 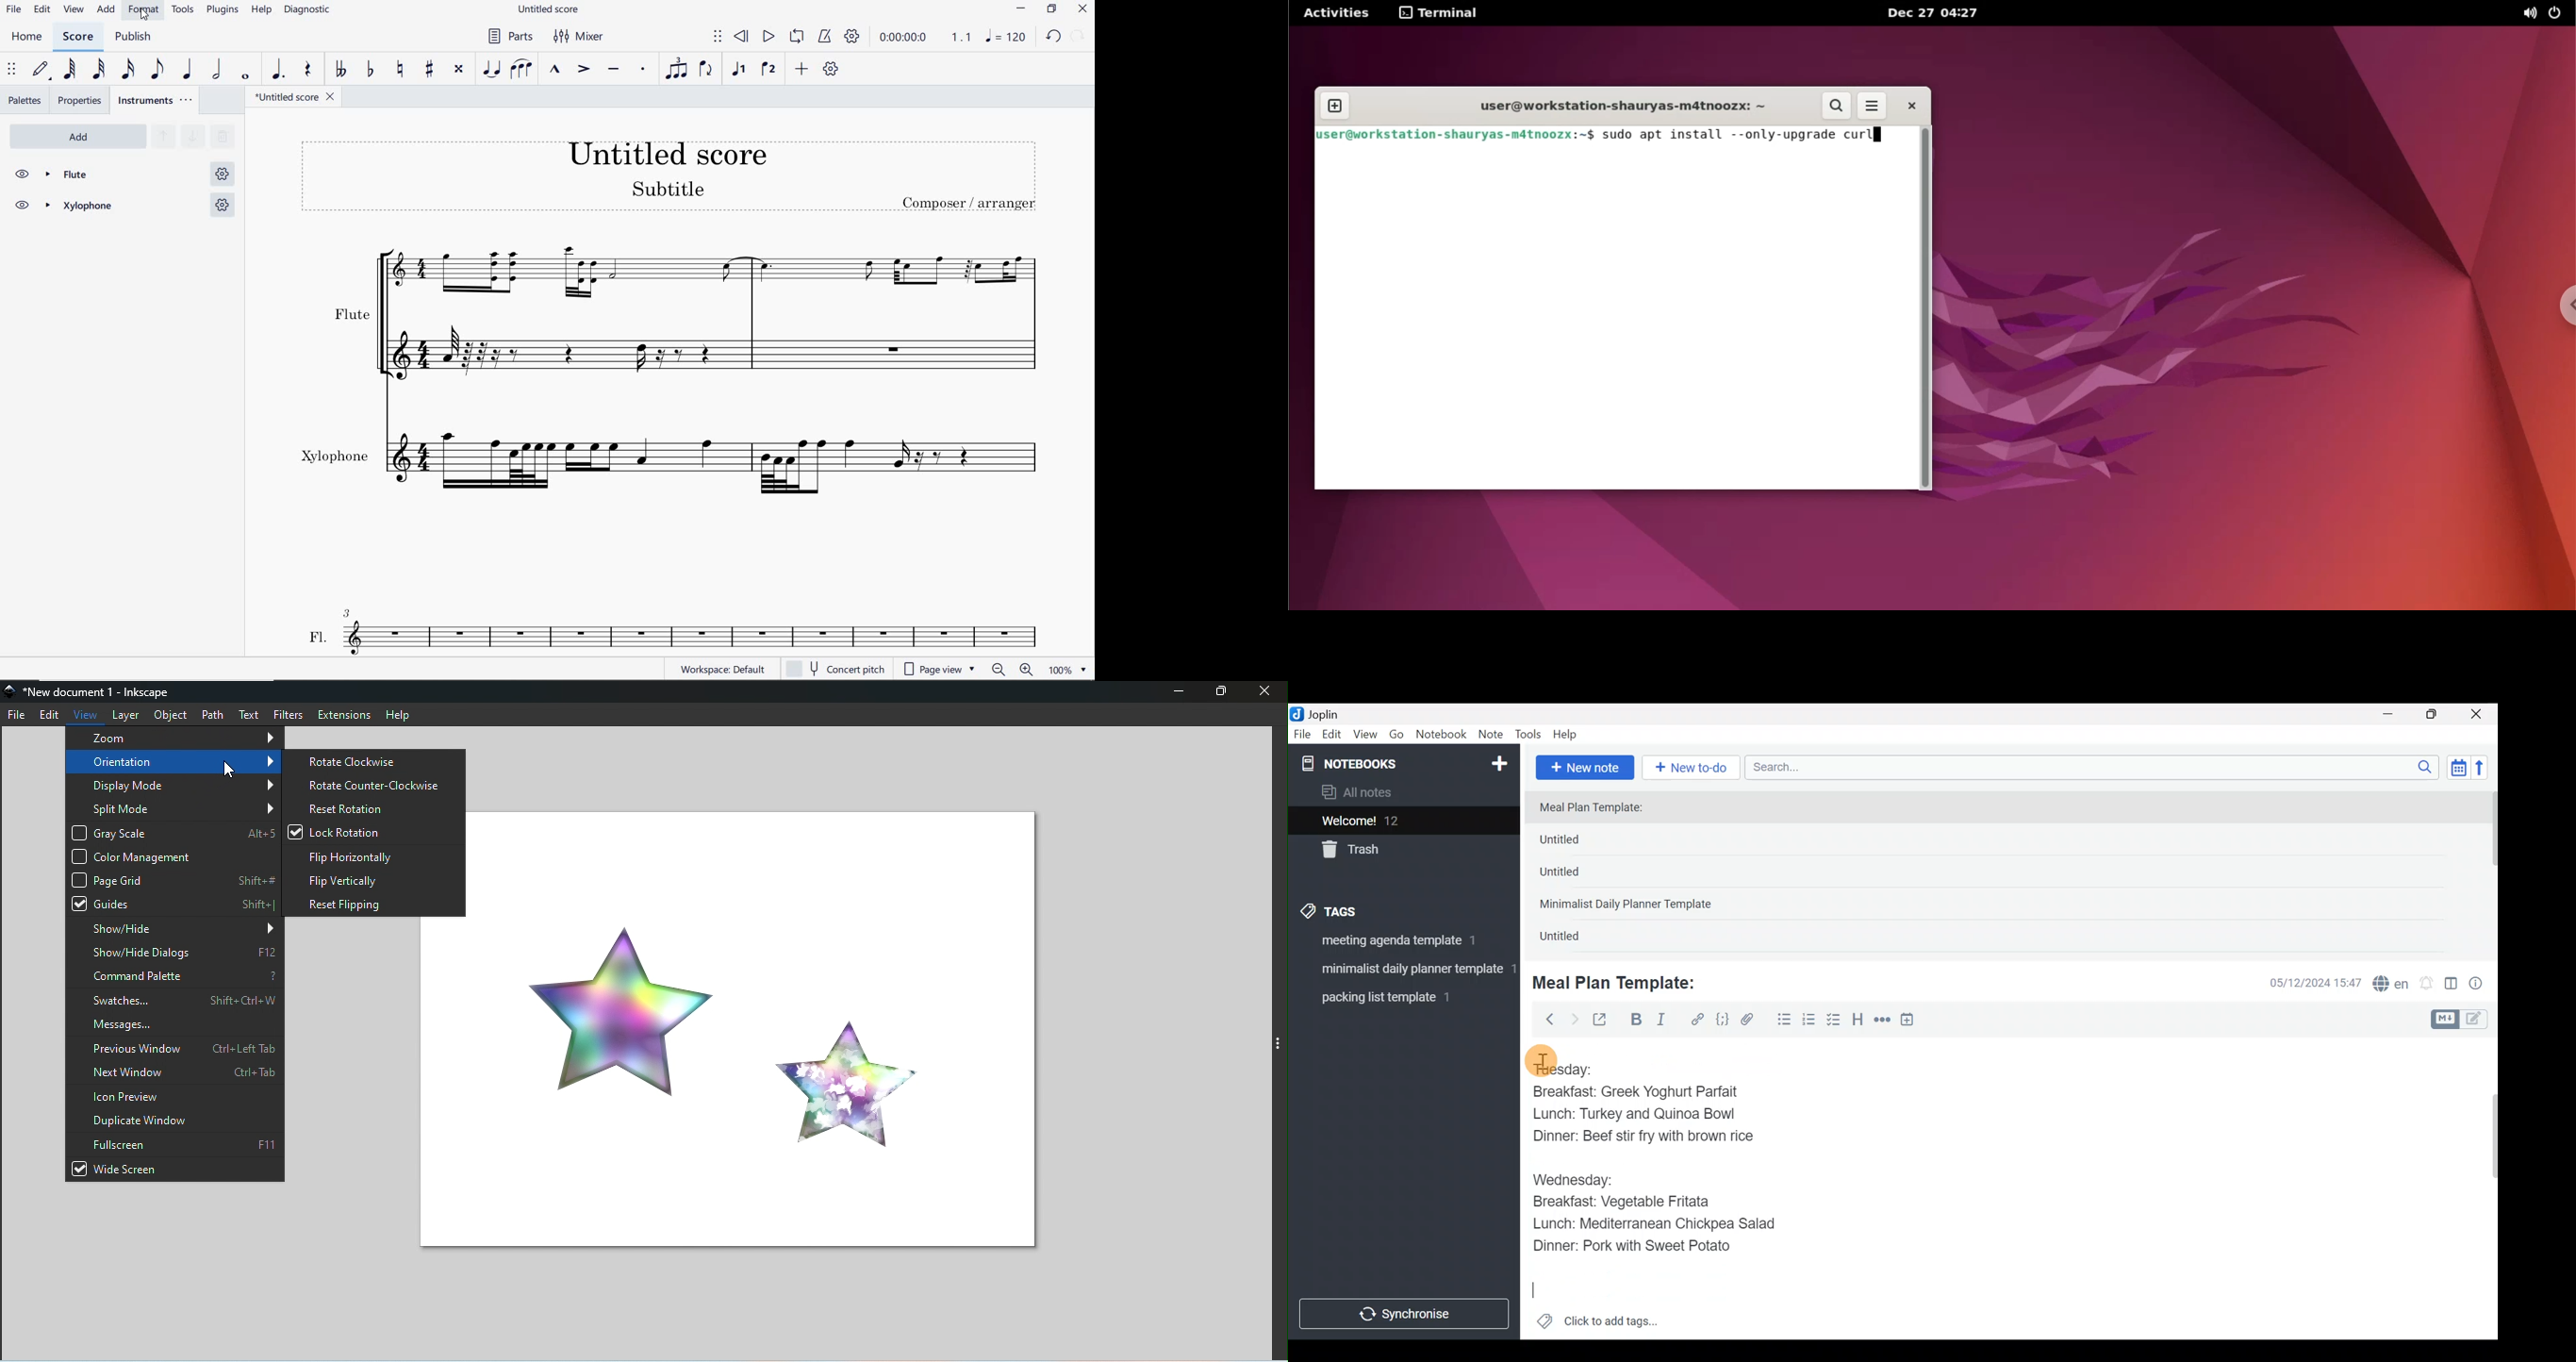 I want to click on Extensions, so click(x=341, y=714).